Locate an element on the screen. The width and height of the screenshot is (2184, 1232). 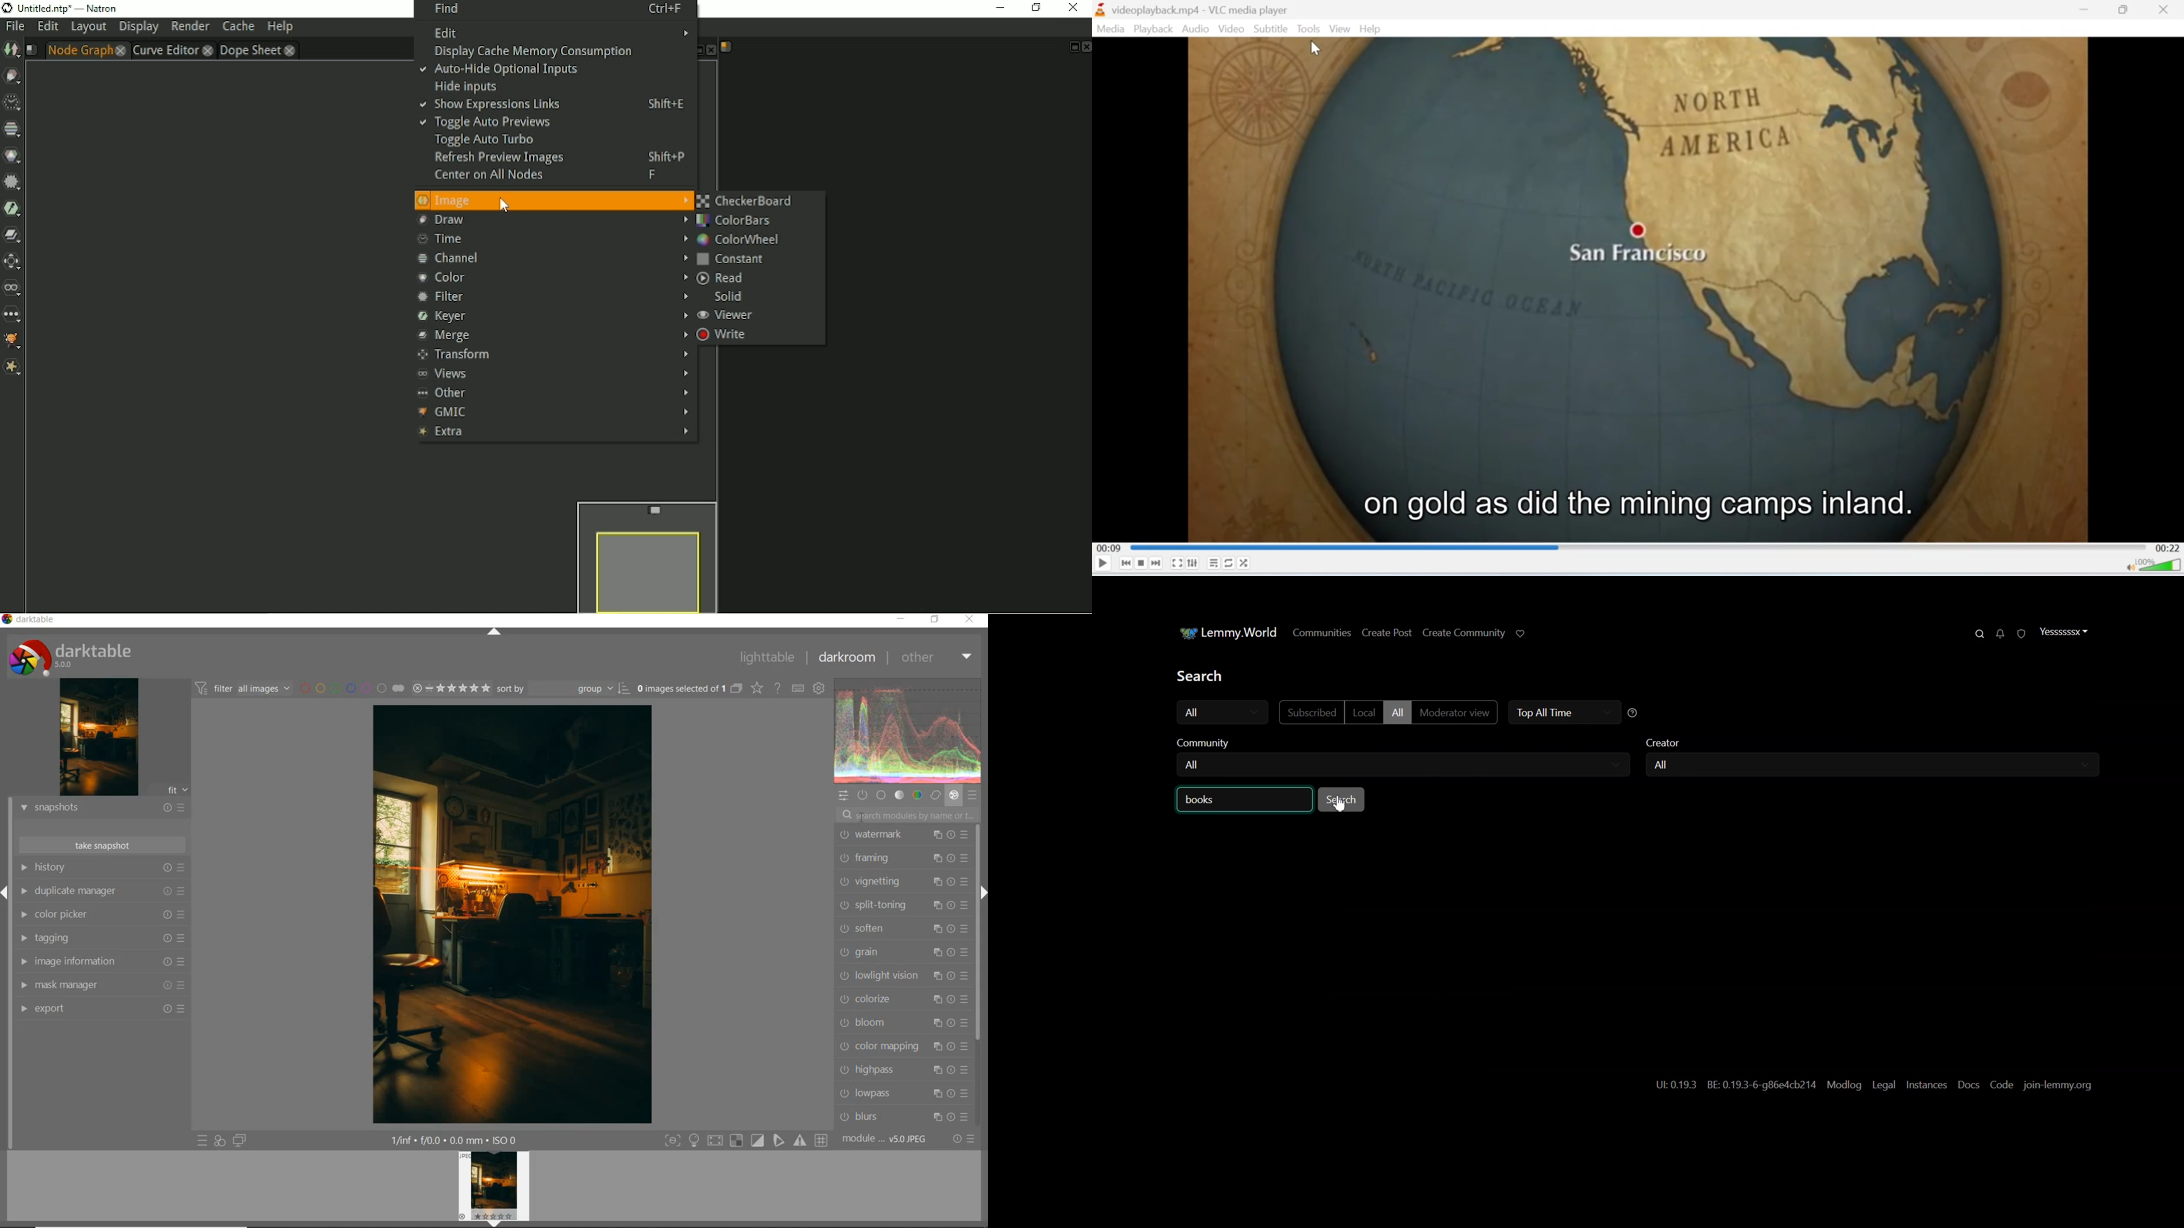
change overlays shown on thumbnails is located at coordinates (758, 689).